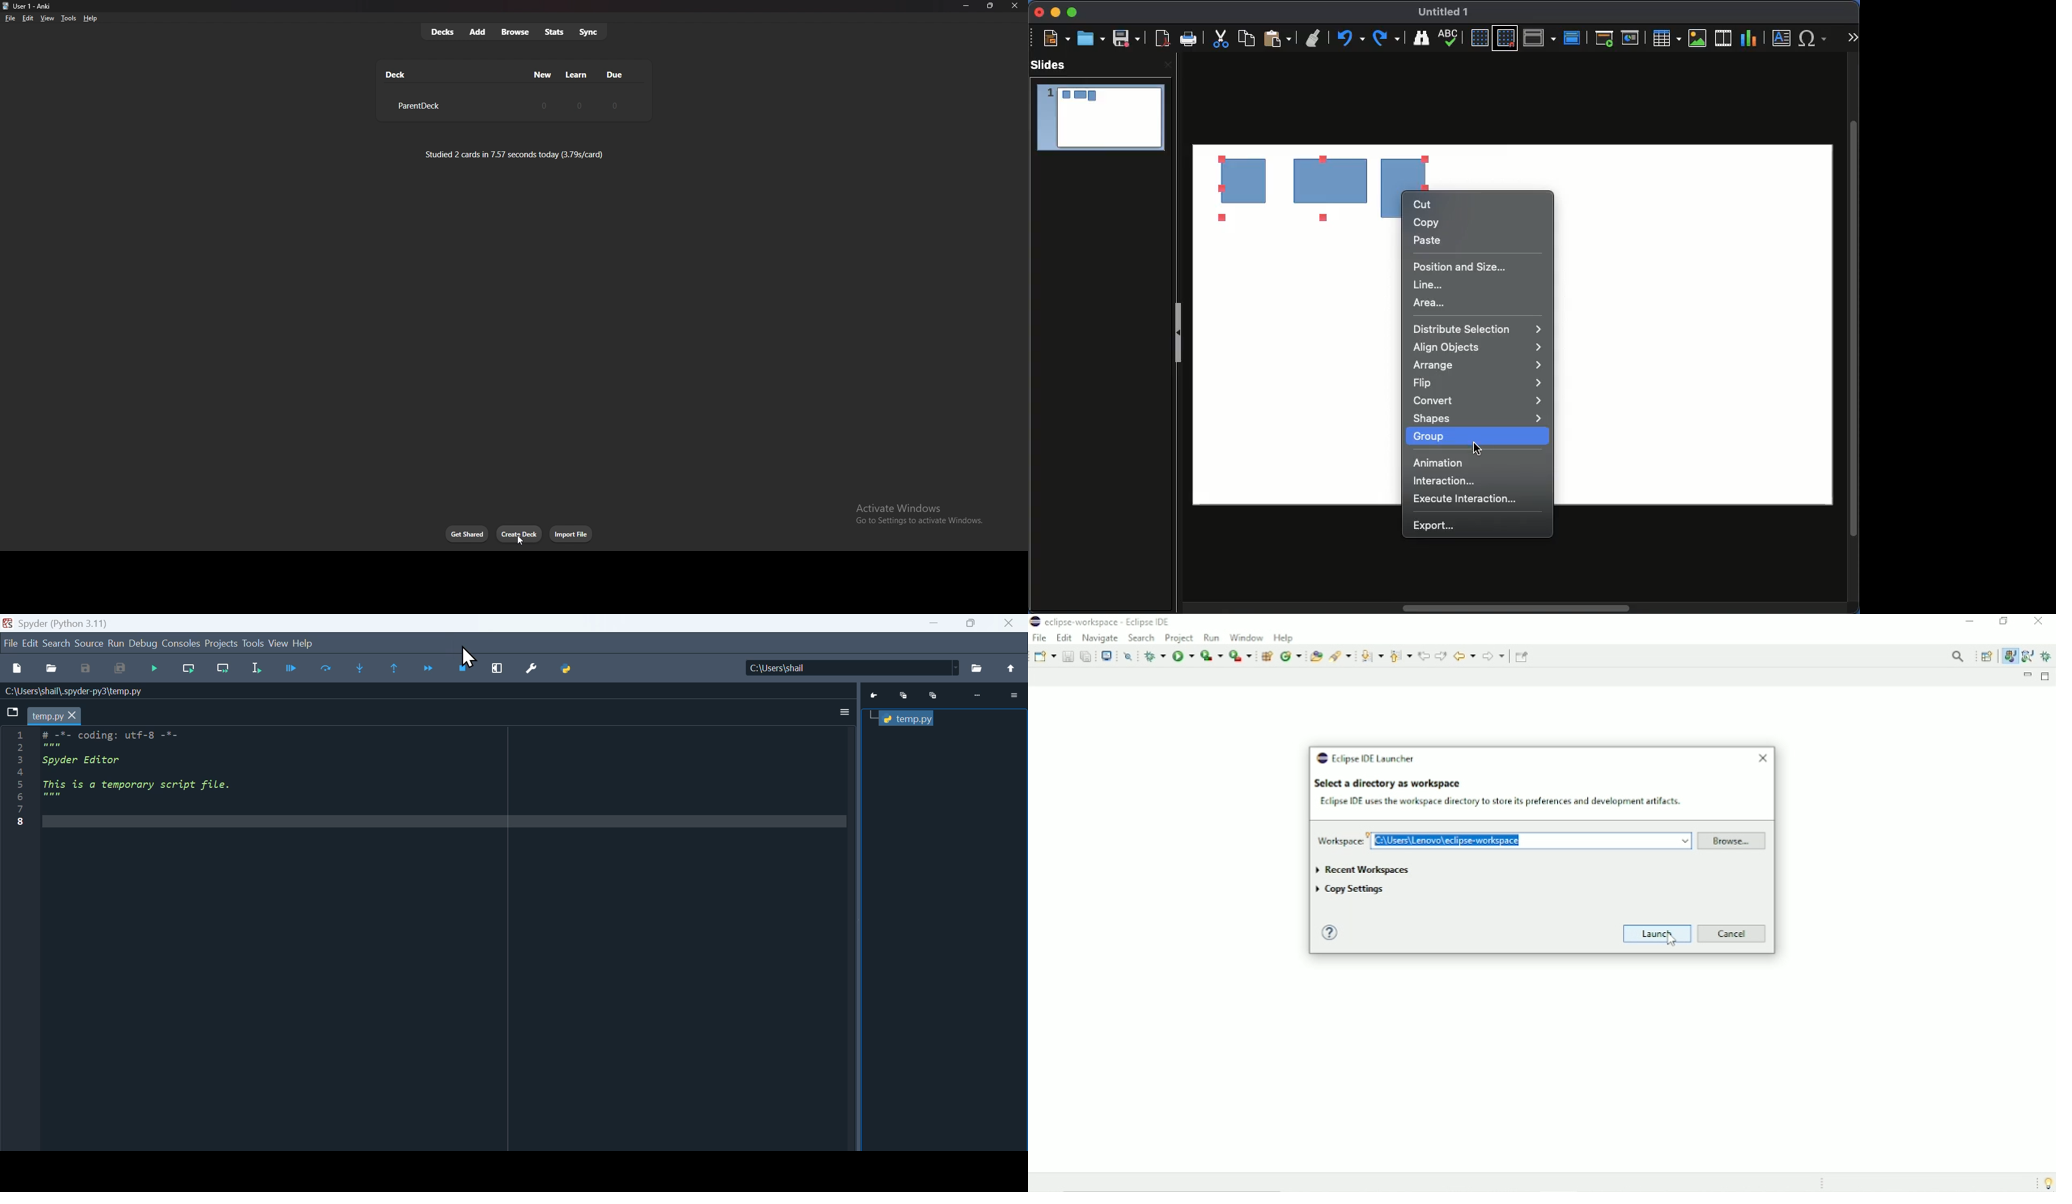 The image size is (2072, 1204). I want to click on Debugging, so click(156, 670).